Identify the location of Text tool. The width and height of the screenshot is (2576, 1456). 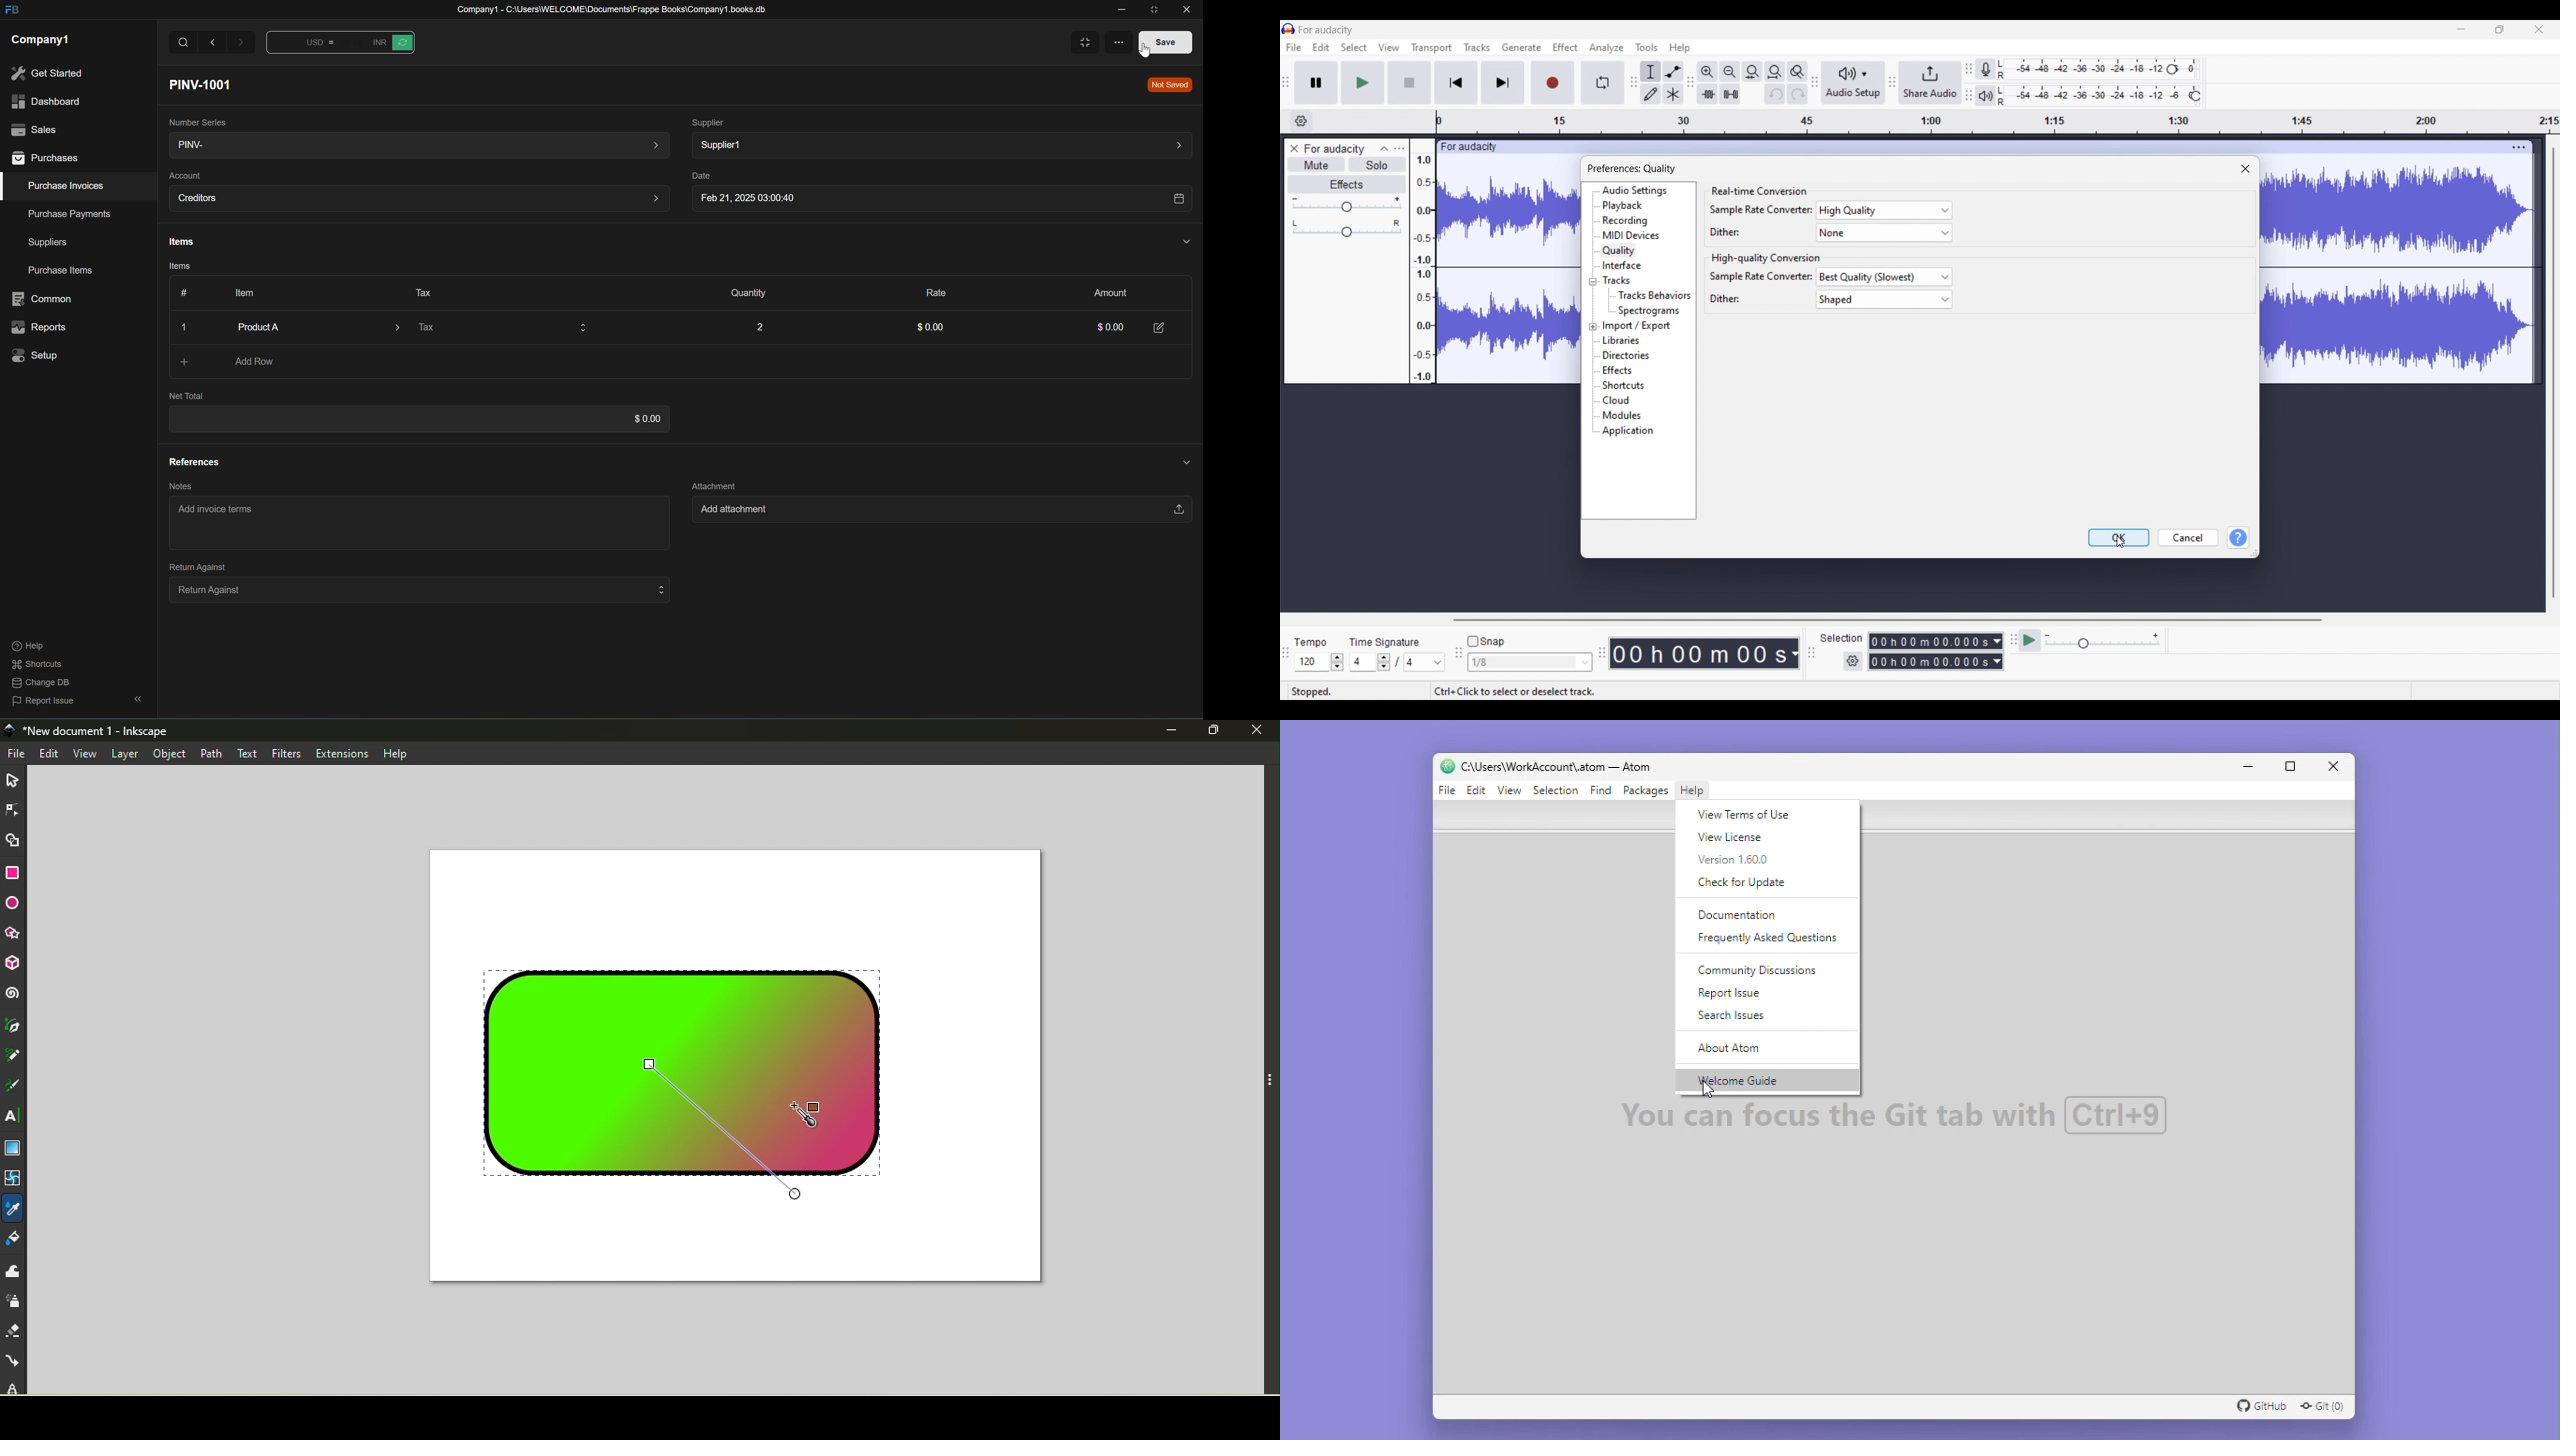
(14, 1117).